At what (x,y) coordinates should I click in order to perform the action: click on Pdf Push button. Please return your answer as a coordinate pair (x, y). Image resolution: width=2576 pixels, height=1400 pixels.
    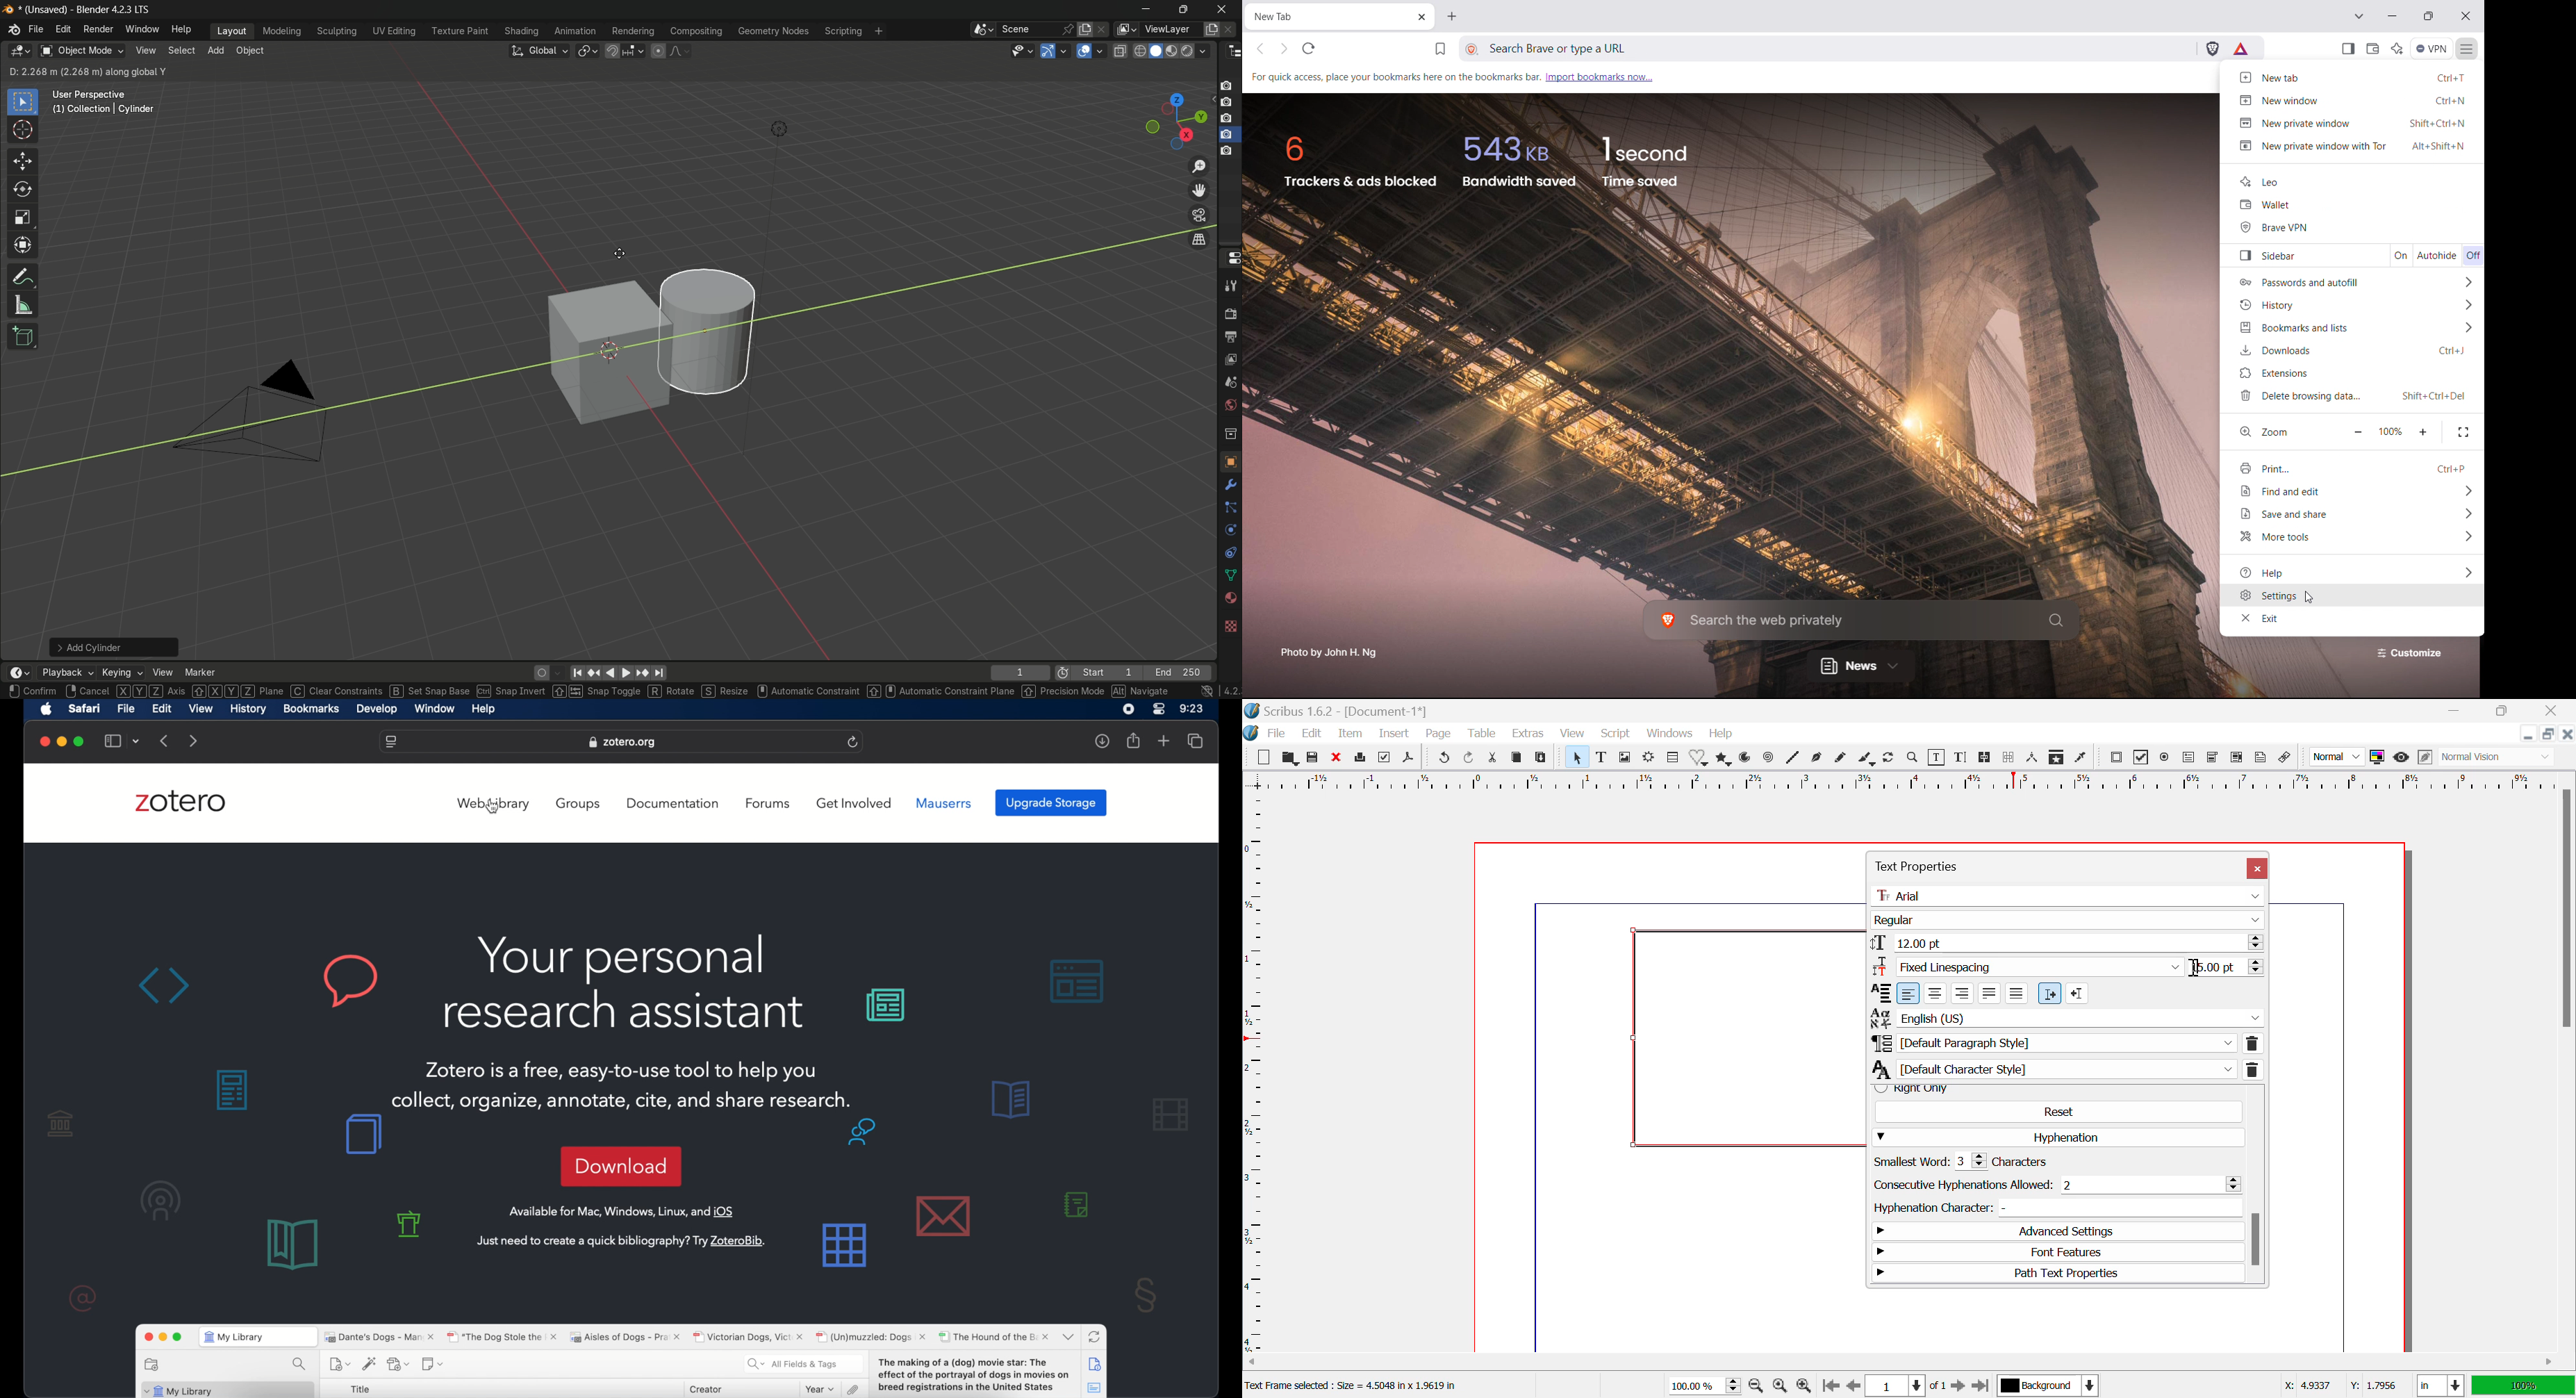
    Looking at the image, I should click on (2117, 759).